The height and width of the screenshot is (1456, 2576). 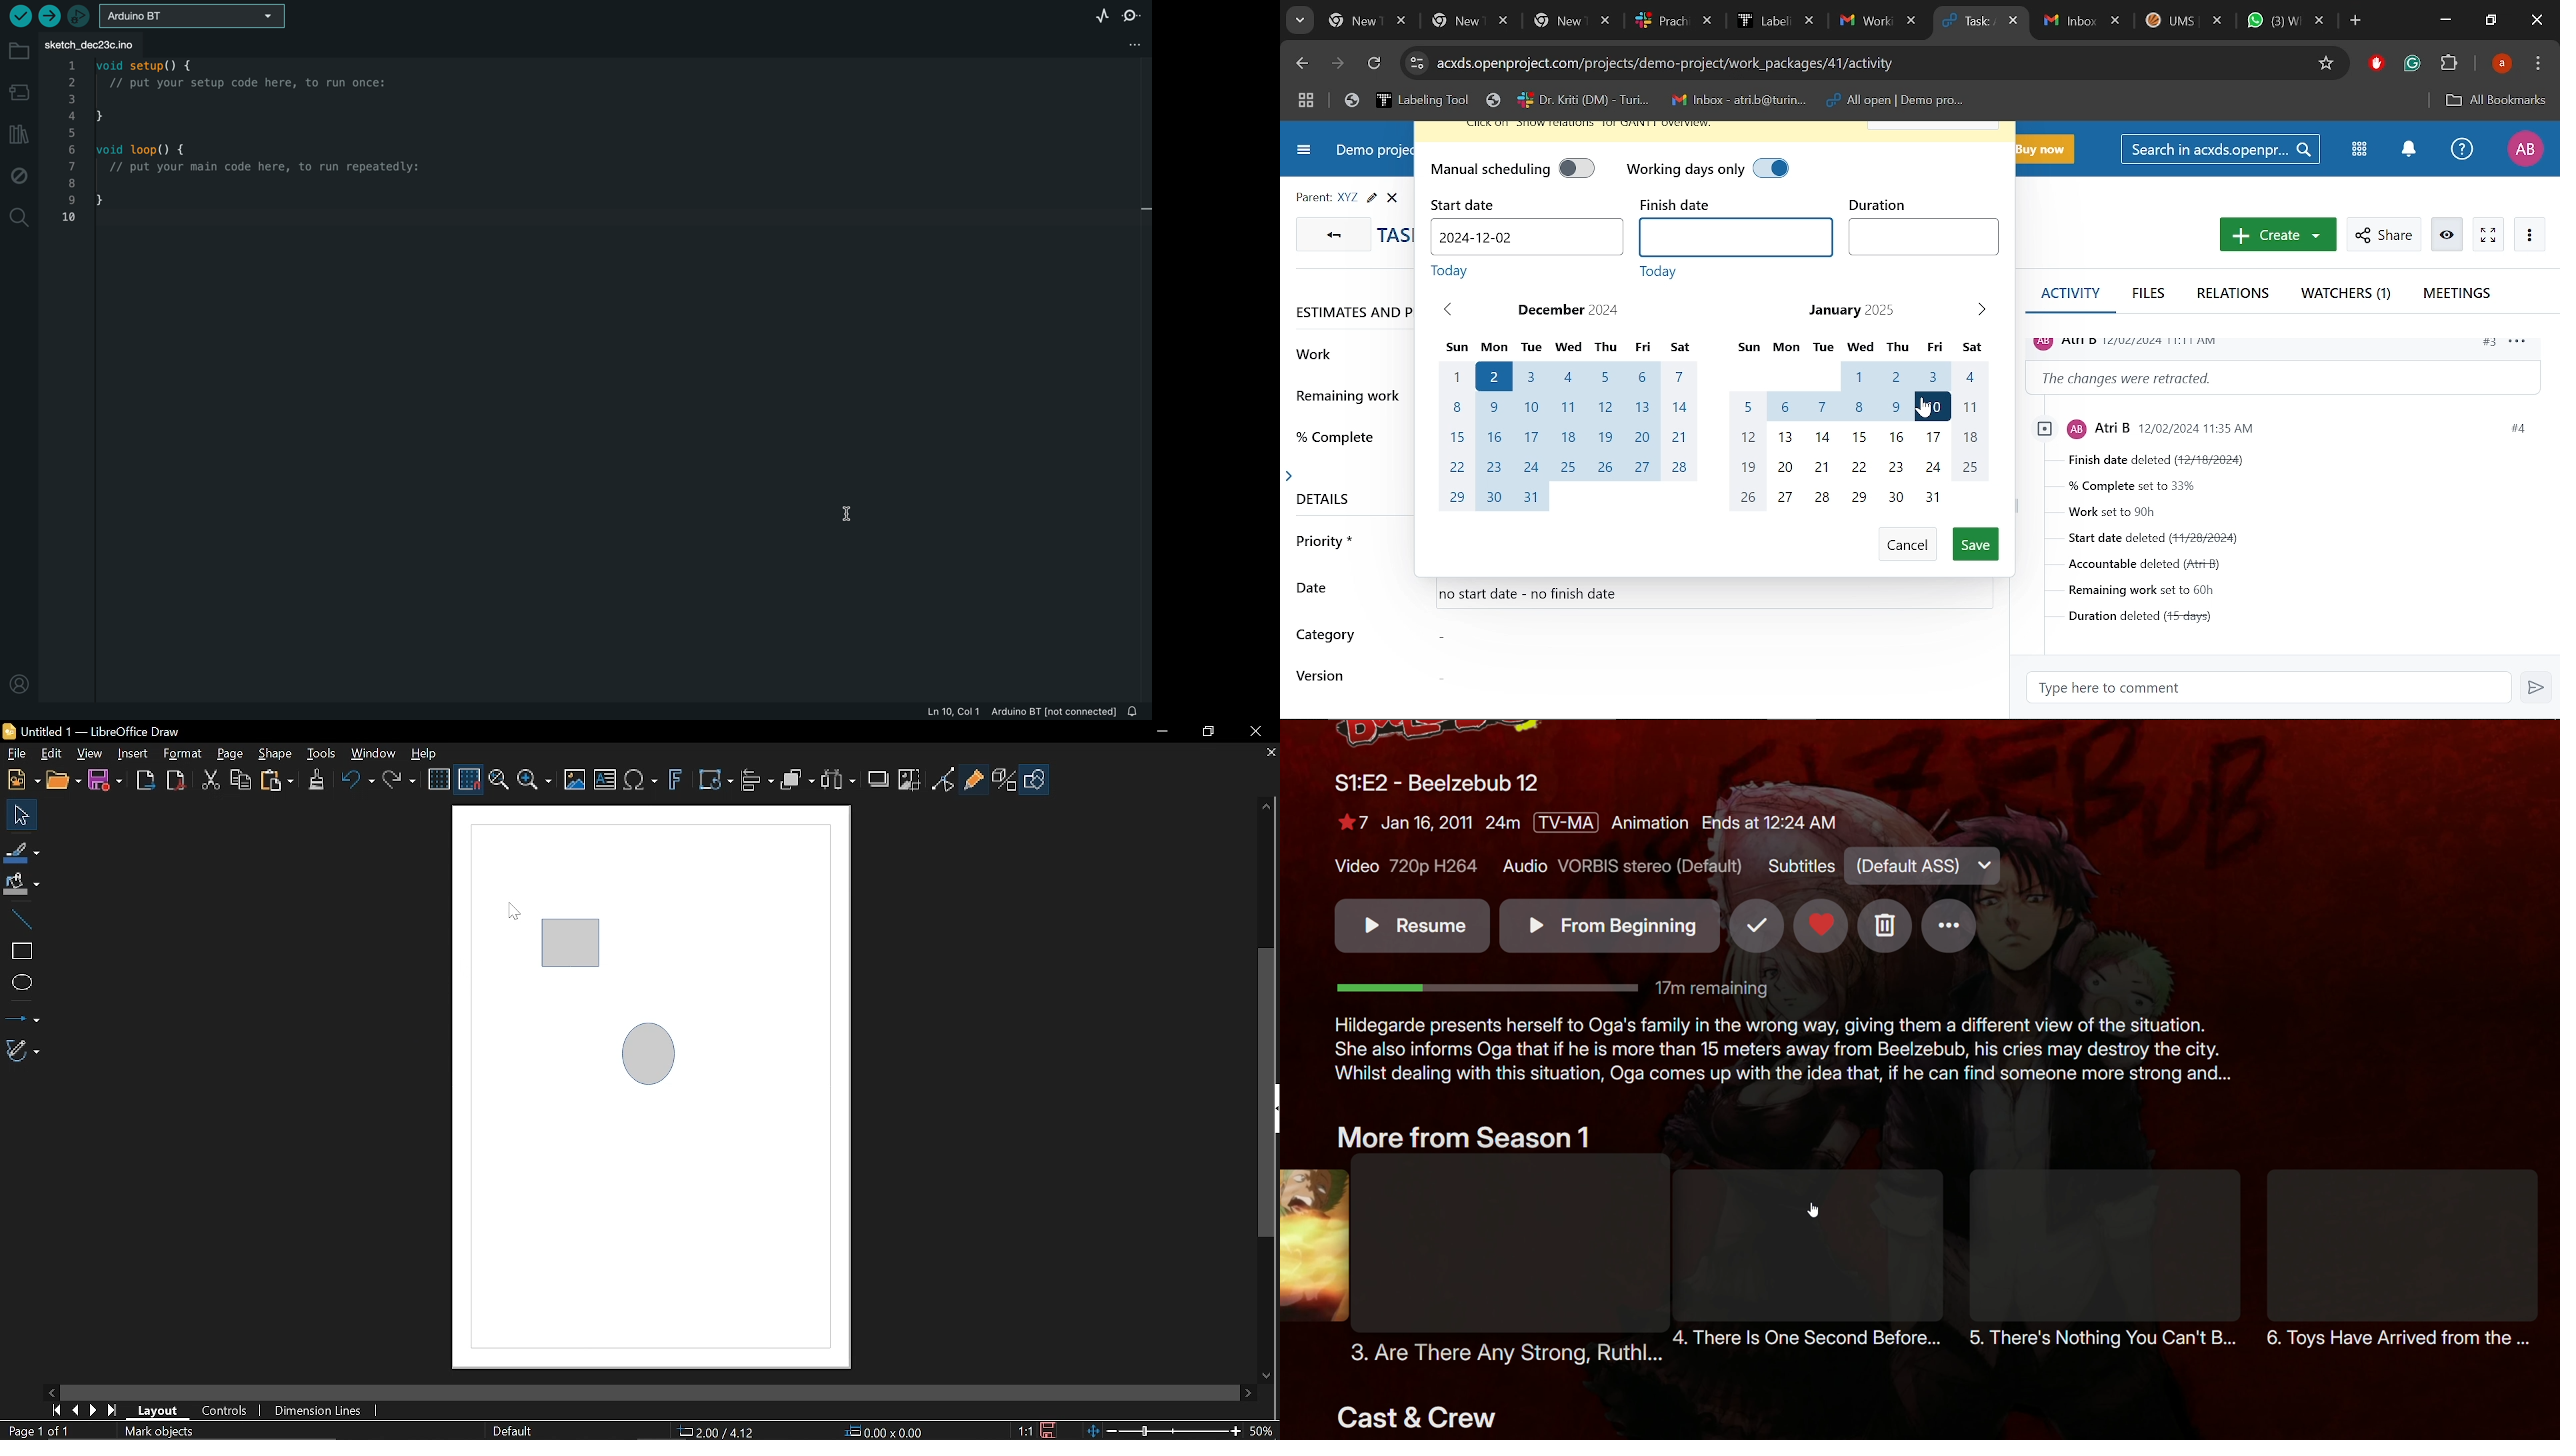 What do you see at coordinates (2523, 345) in the screenshot?
I see `options` at bounding box center [2523, 345].